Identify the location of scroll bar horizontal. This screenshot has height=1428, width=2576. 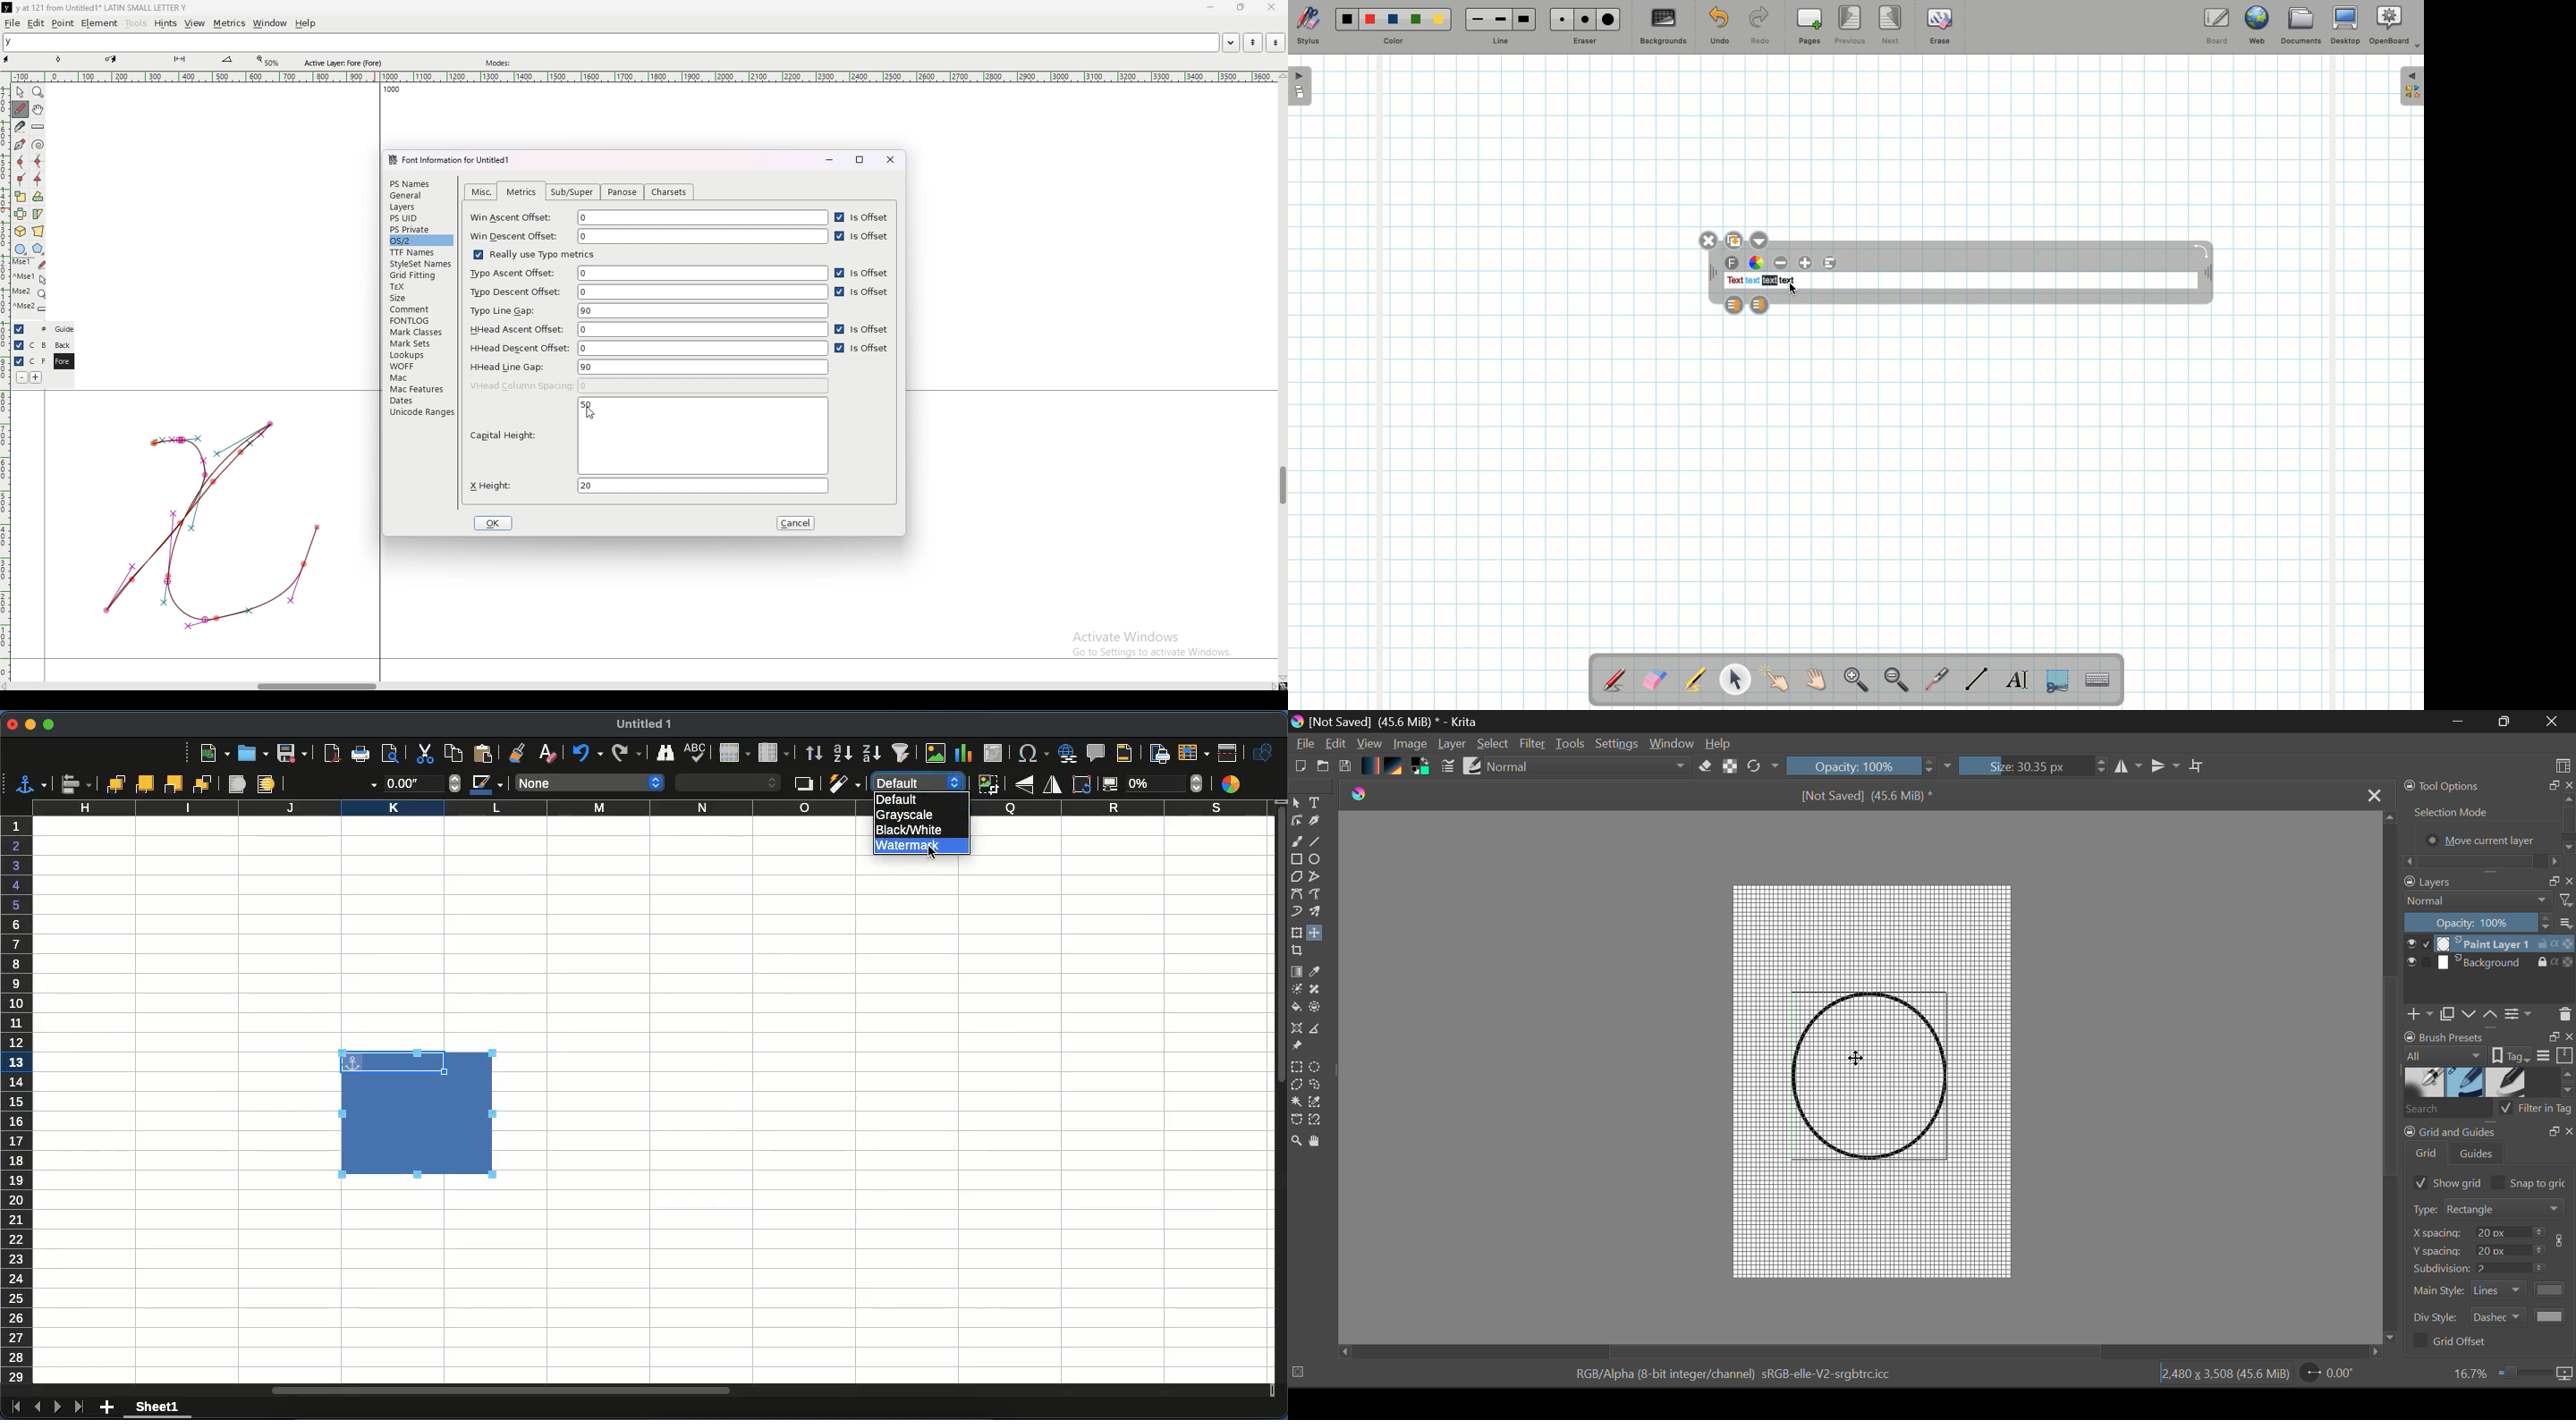
(317, 683).